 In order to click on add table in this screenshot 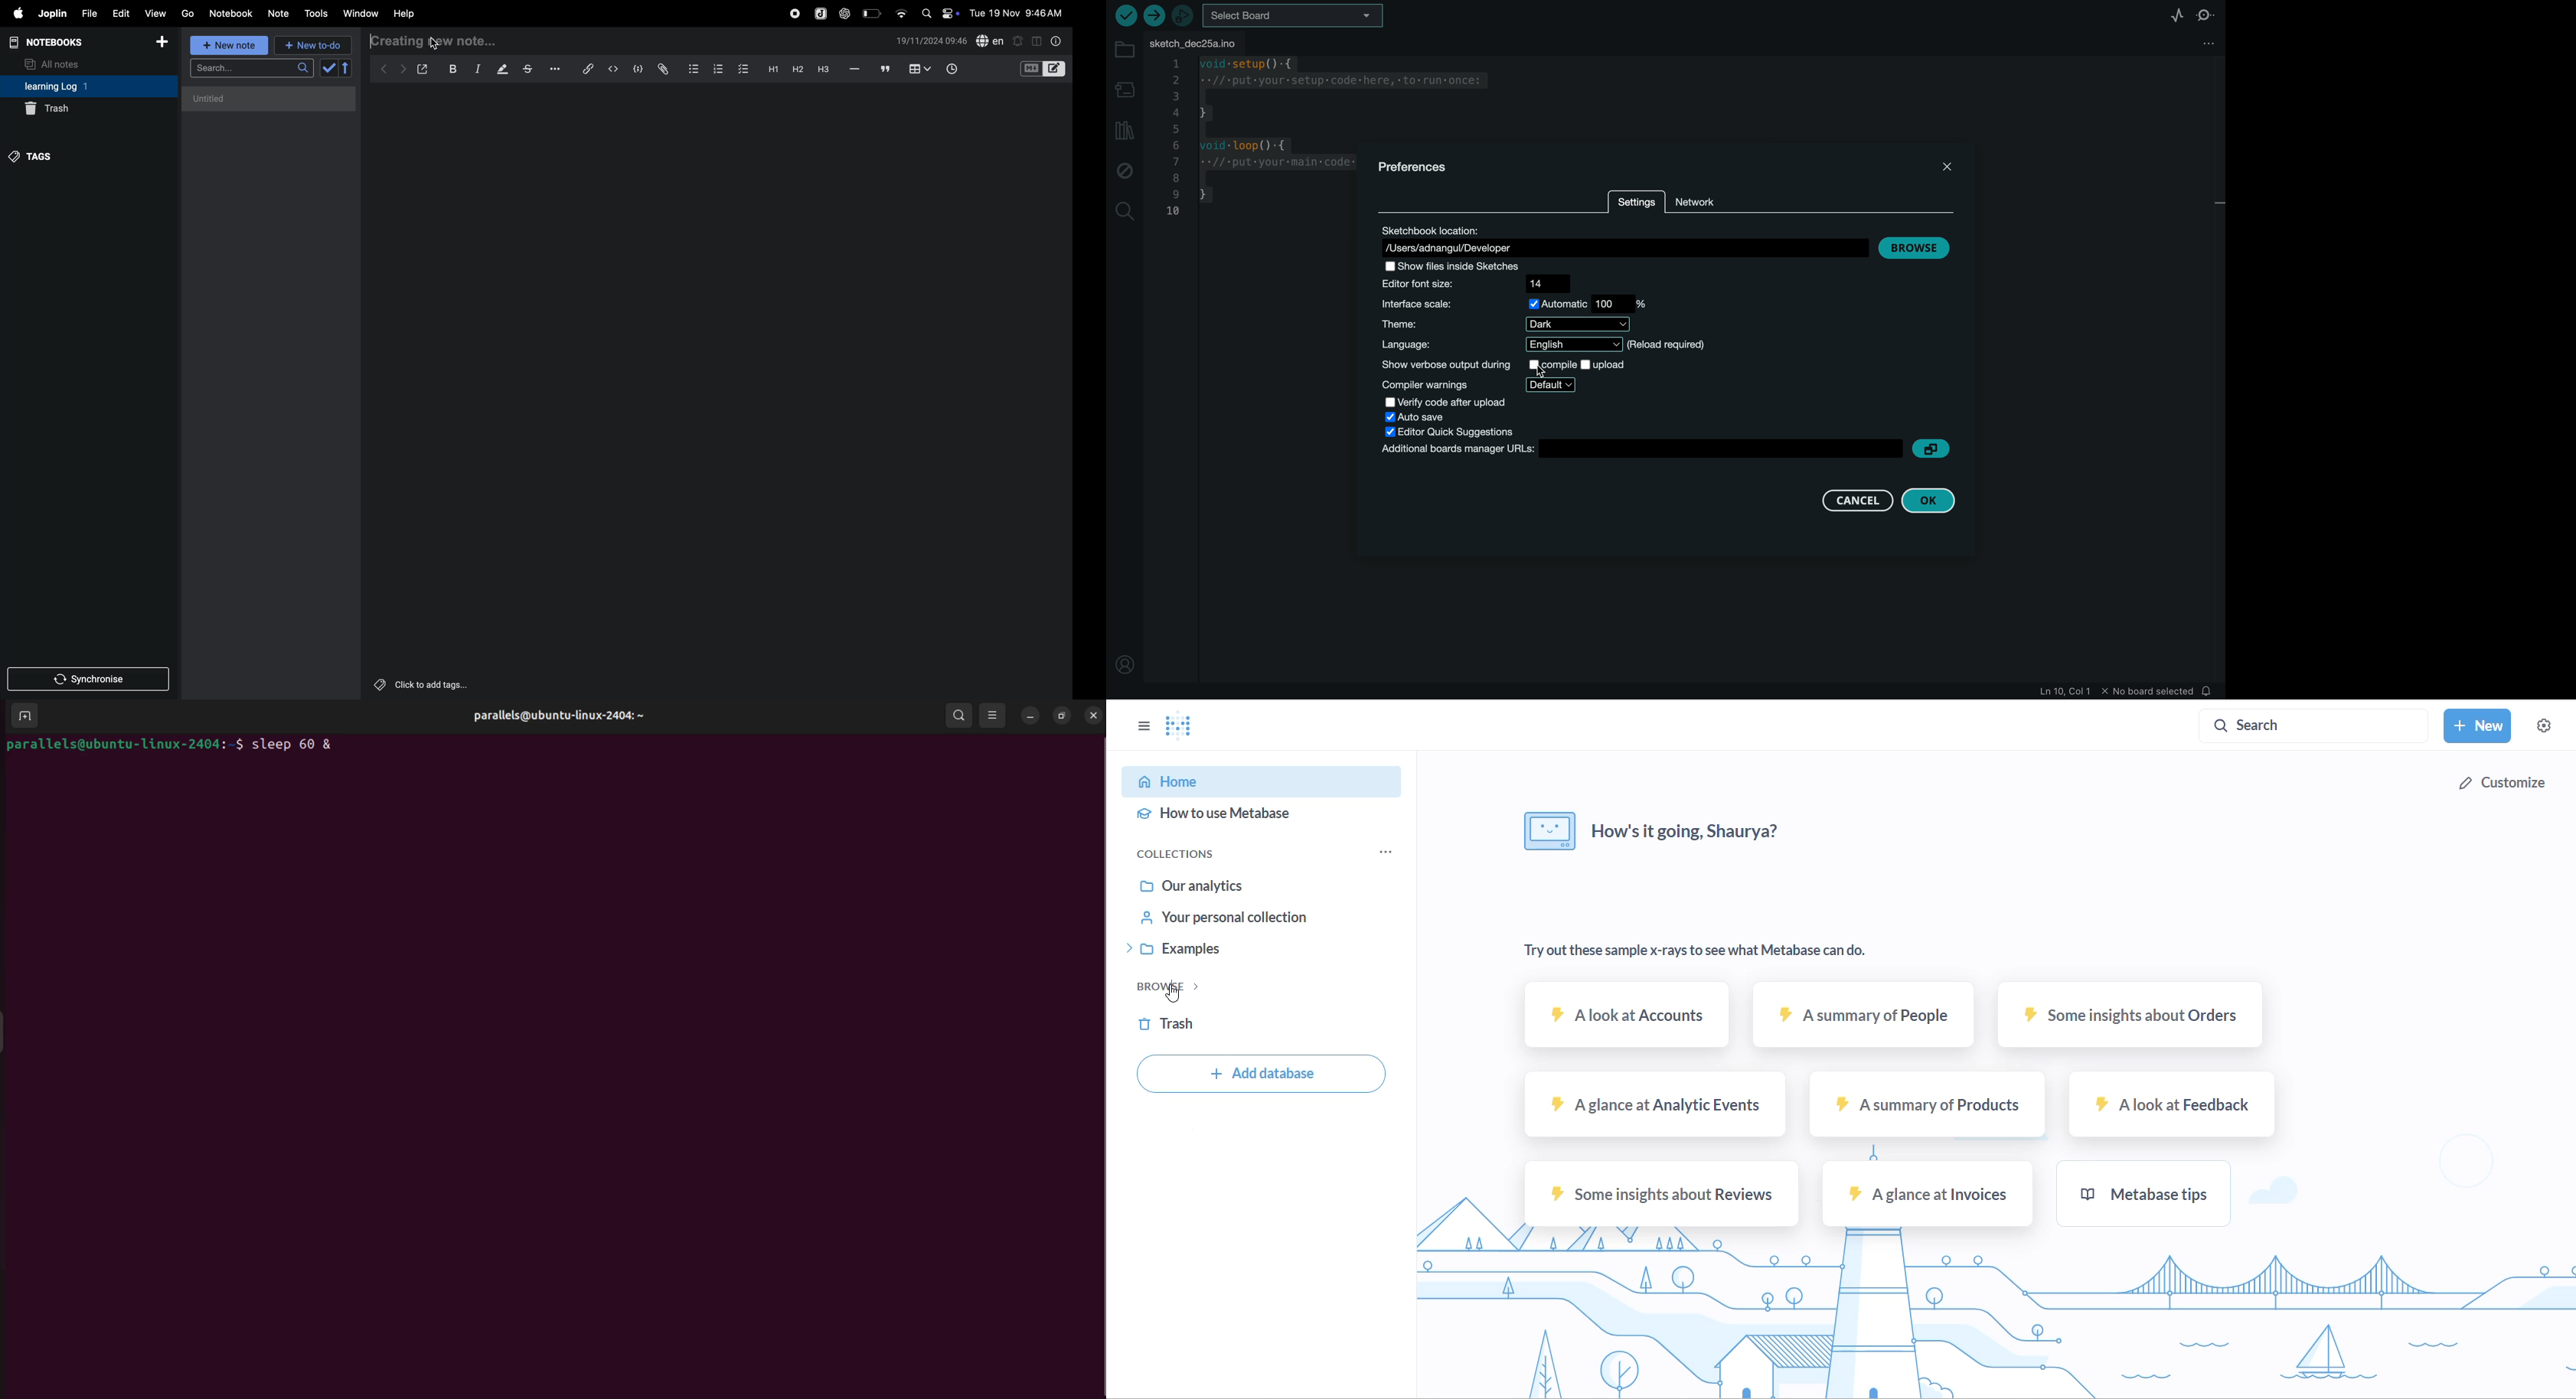, I will do `click(918, 70)`.